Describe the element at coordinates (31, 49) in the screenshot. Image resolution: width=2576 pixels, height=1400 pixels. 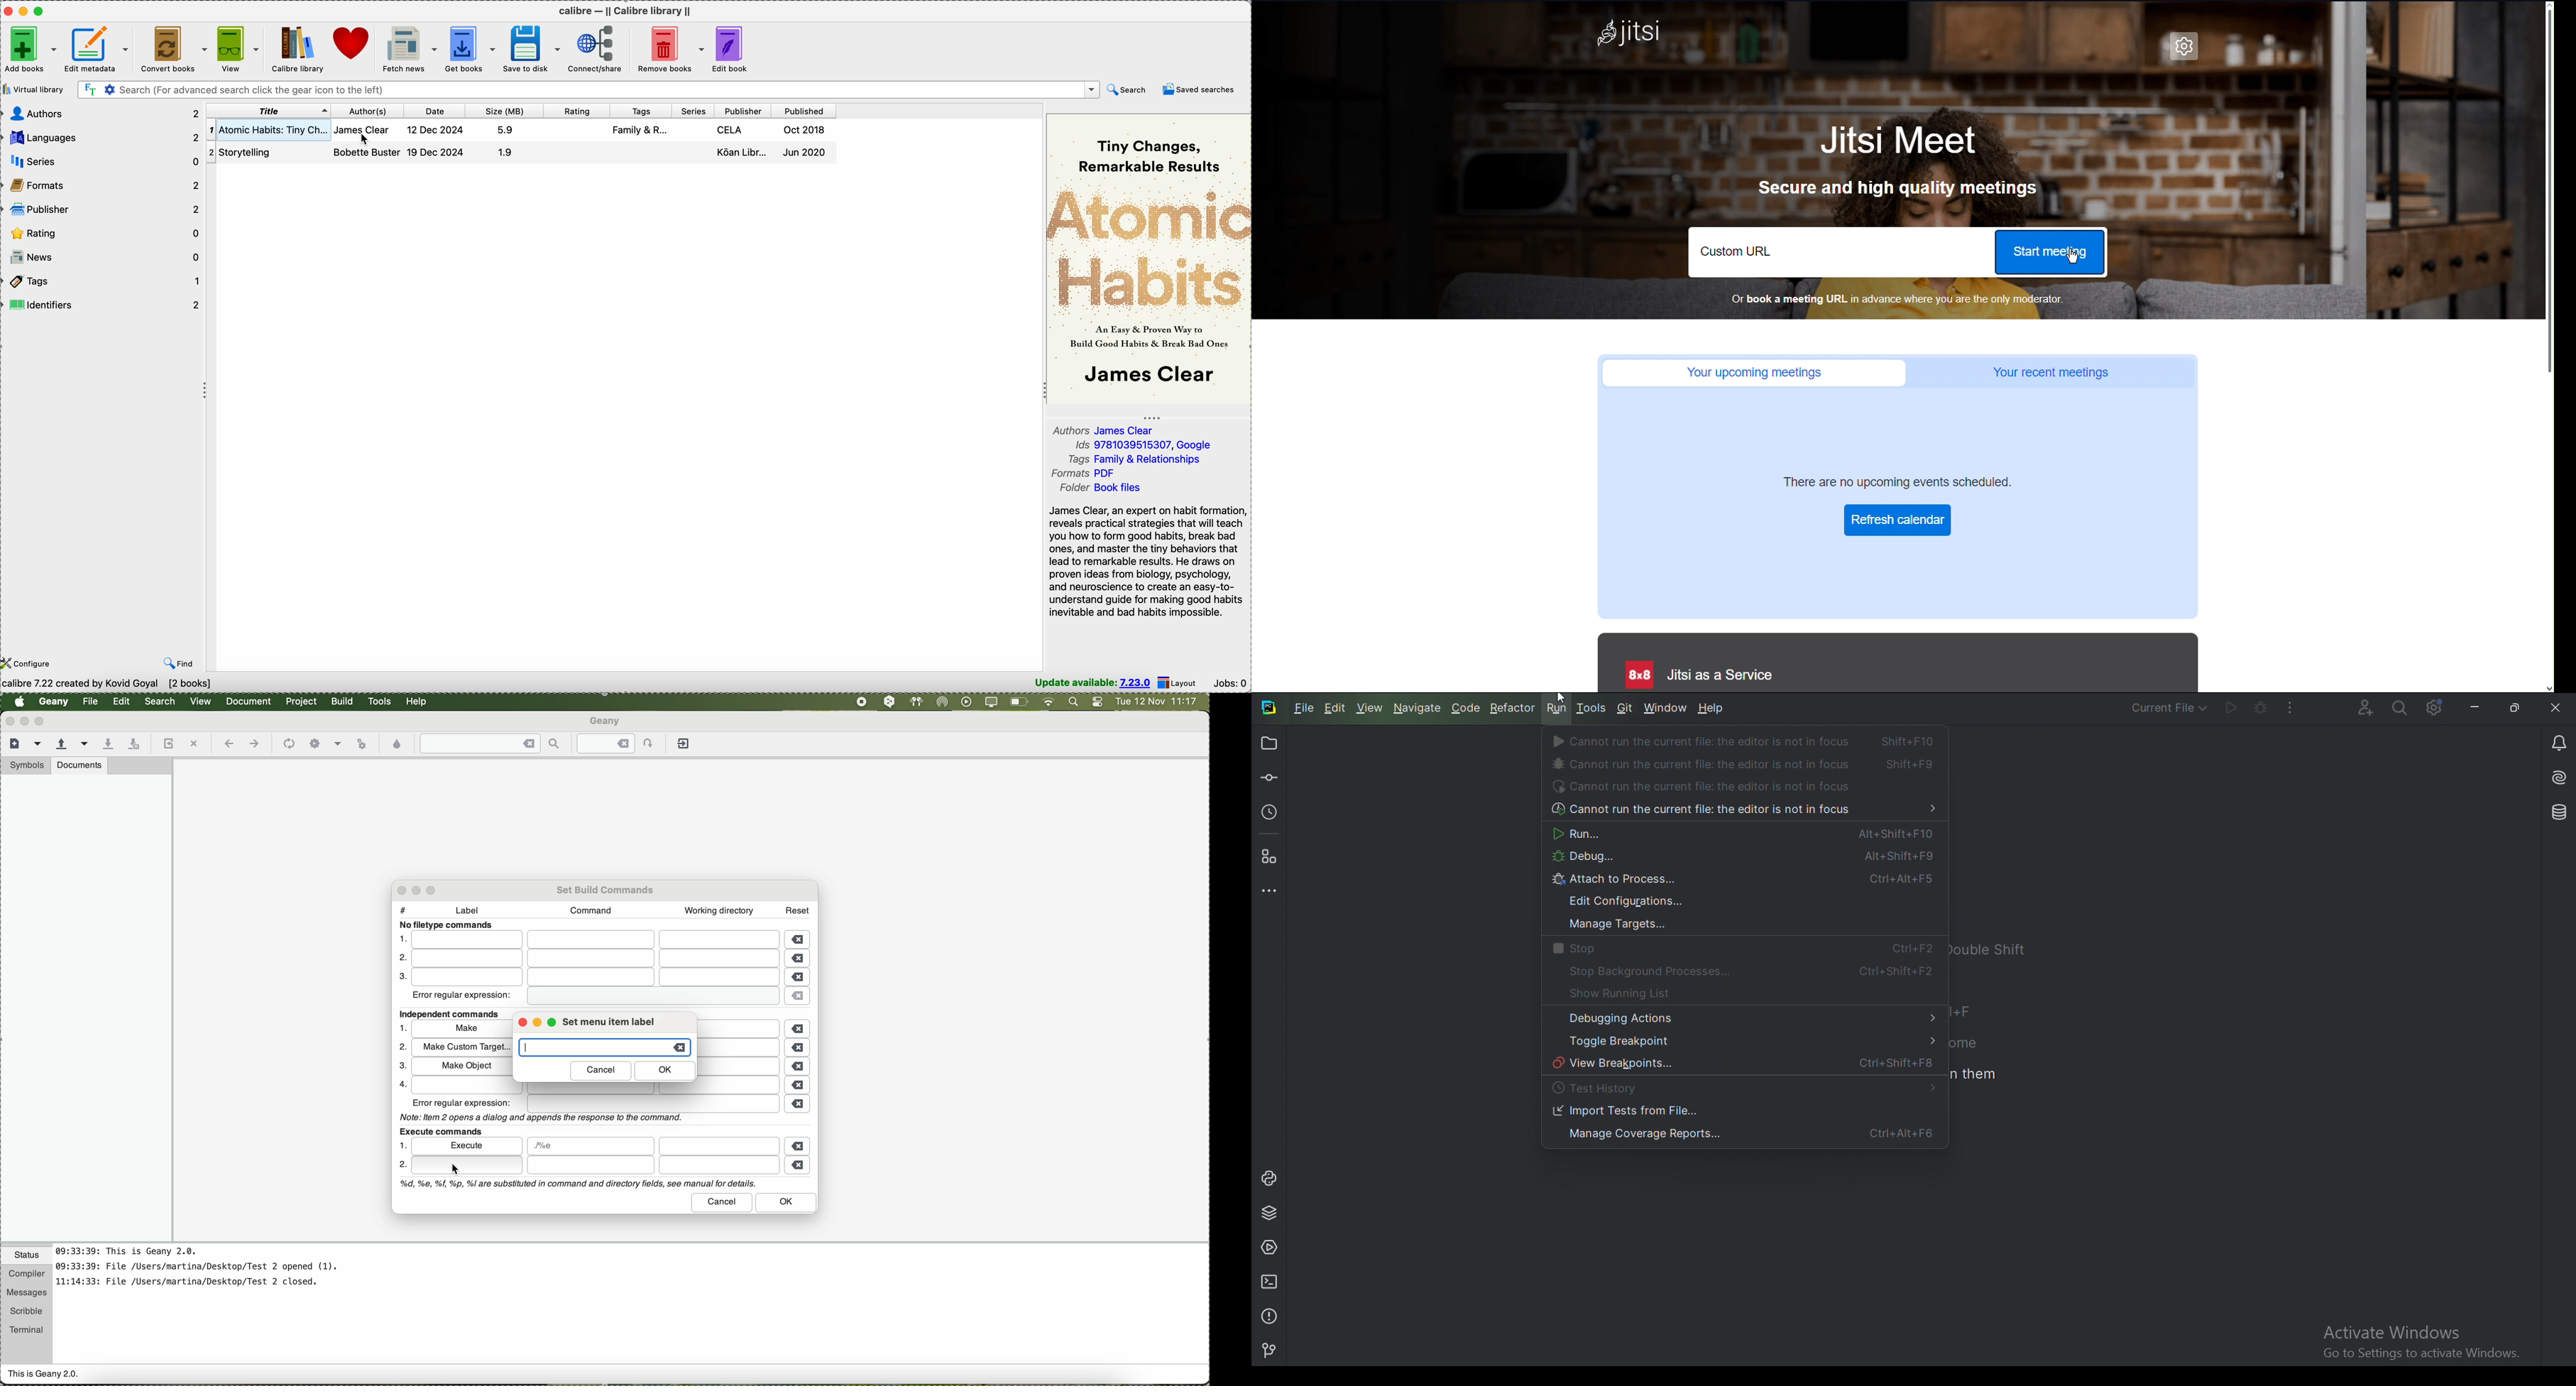
I see `add books` at that location.